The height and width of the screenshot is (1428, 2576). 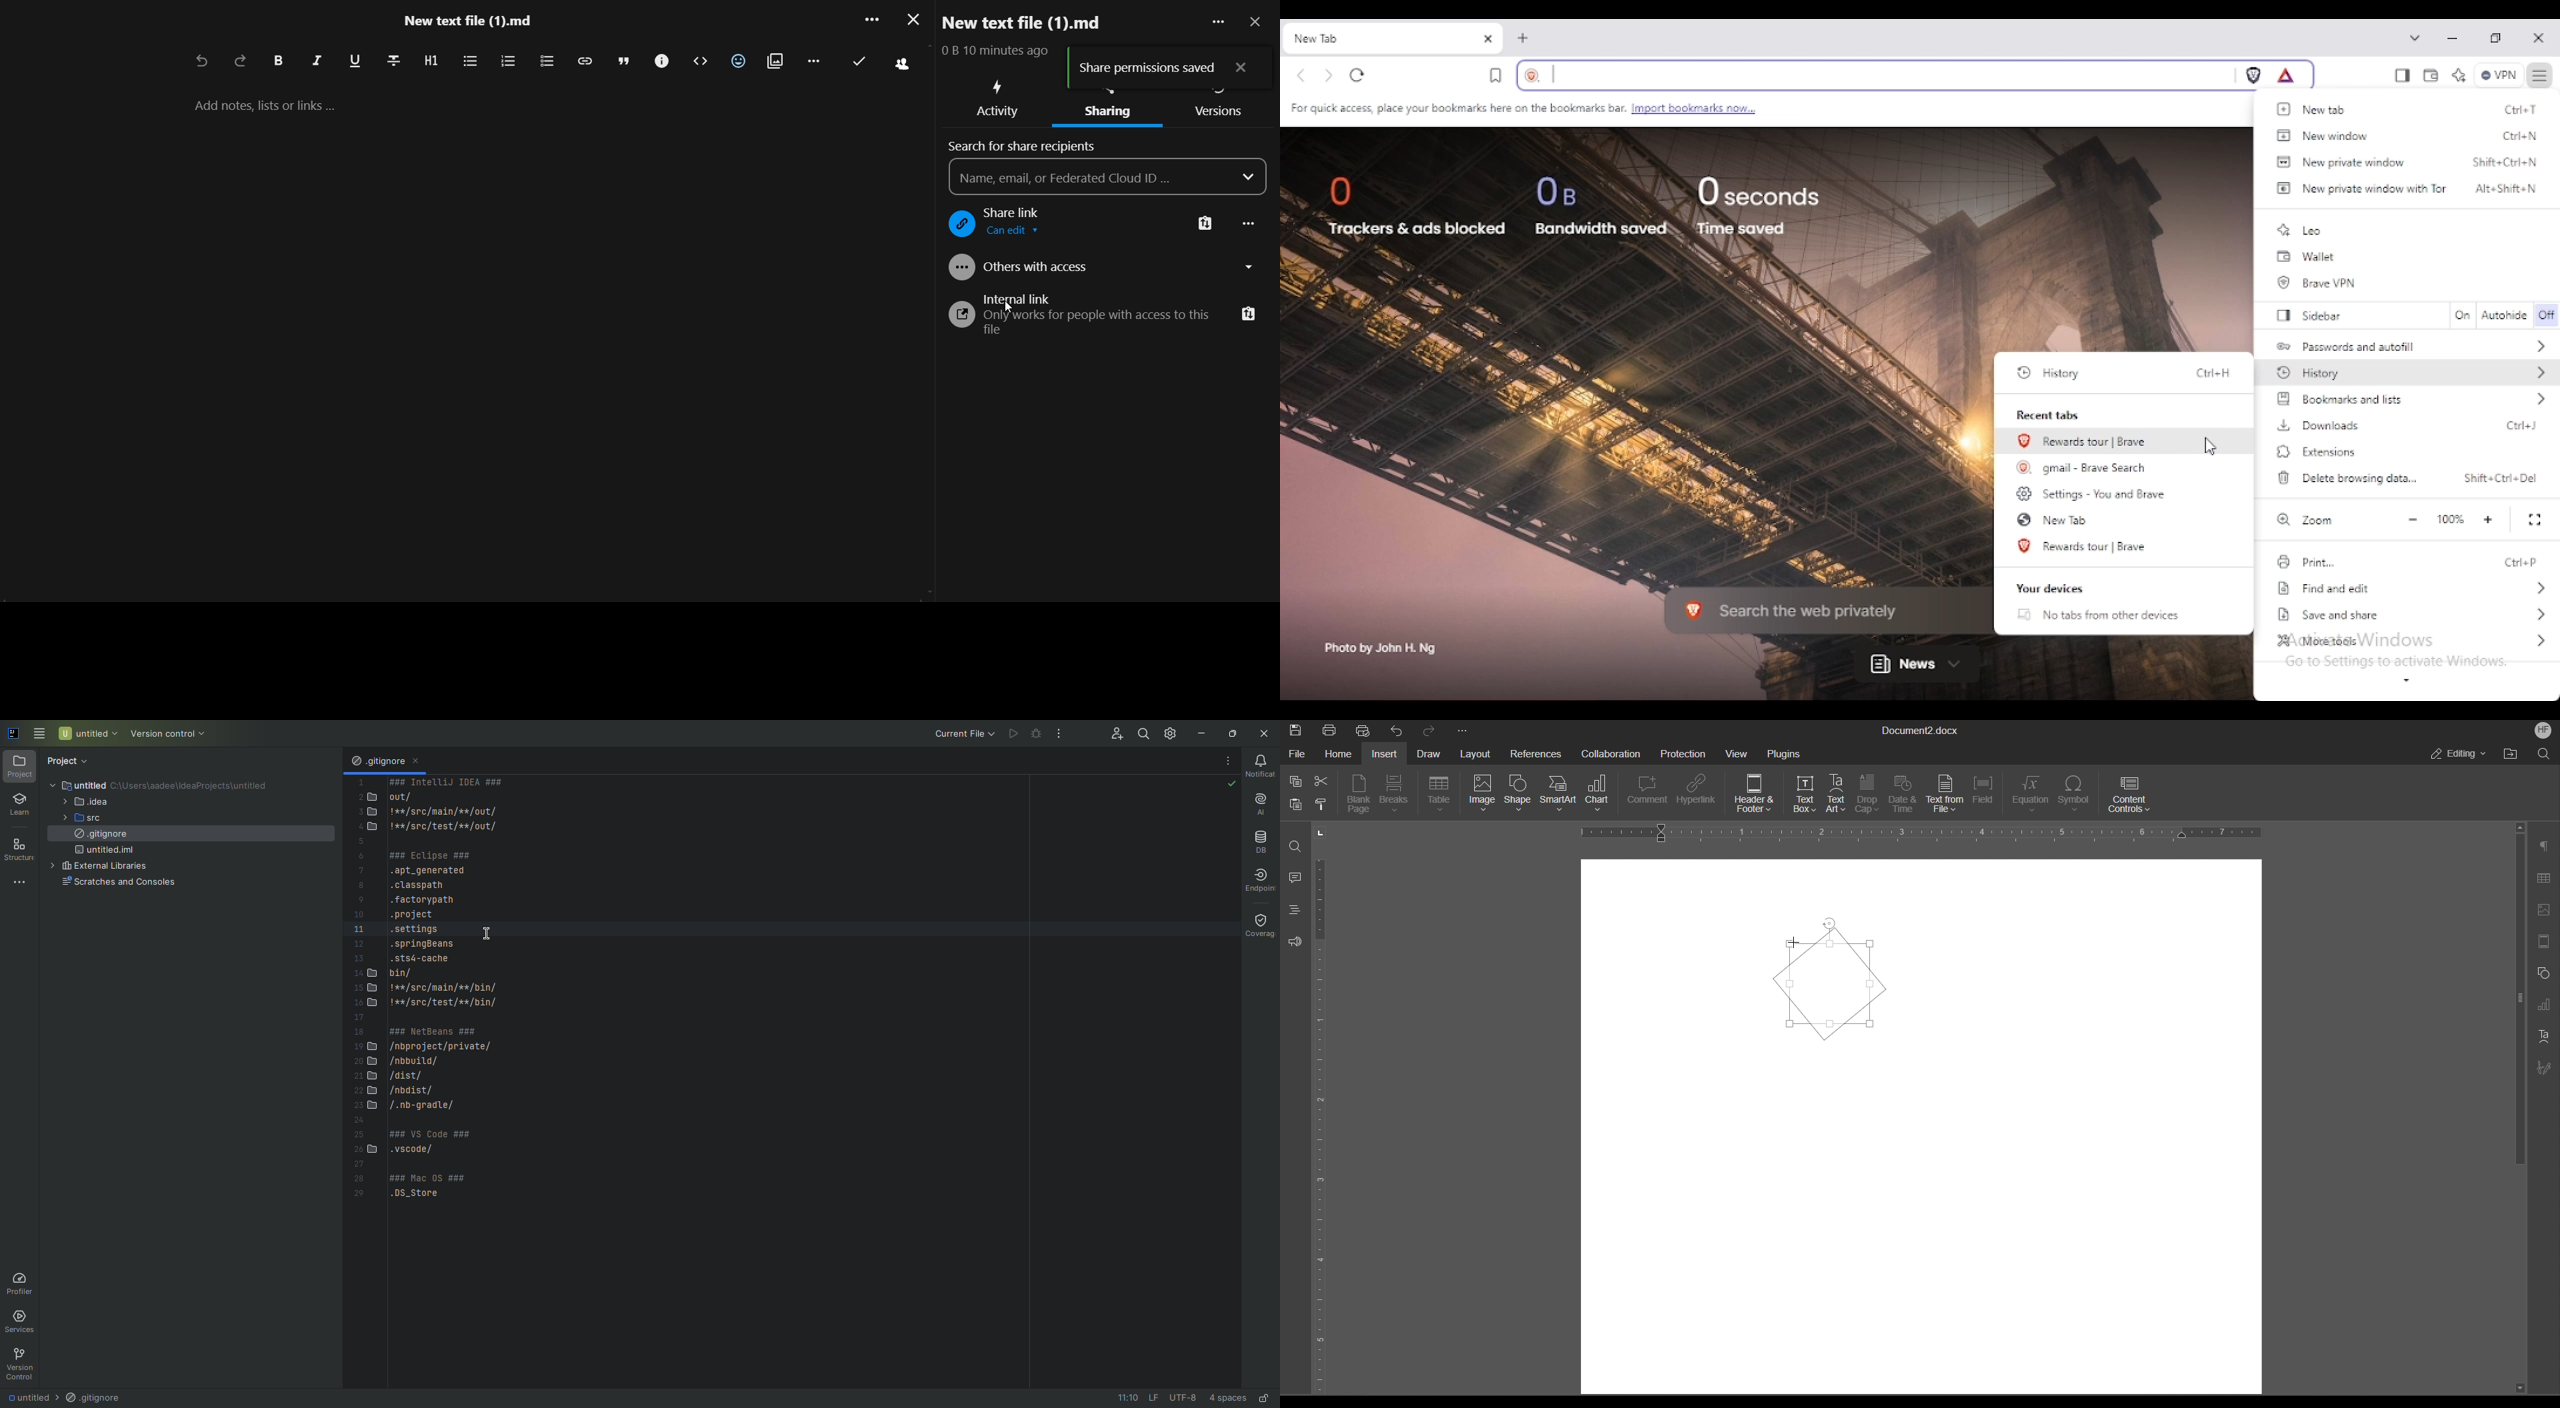 I want to click on remaining action, so click(x=813, y=59).